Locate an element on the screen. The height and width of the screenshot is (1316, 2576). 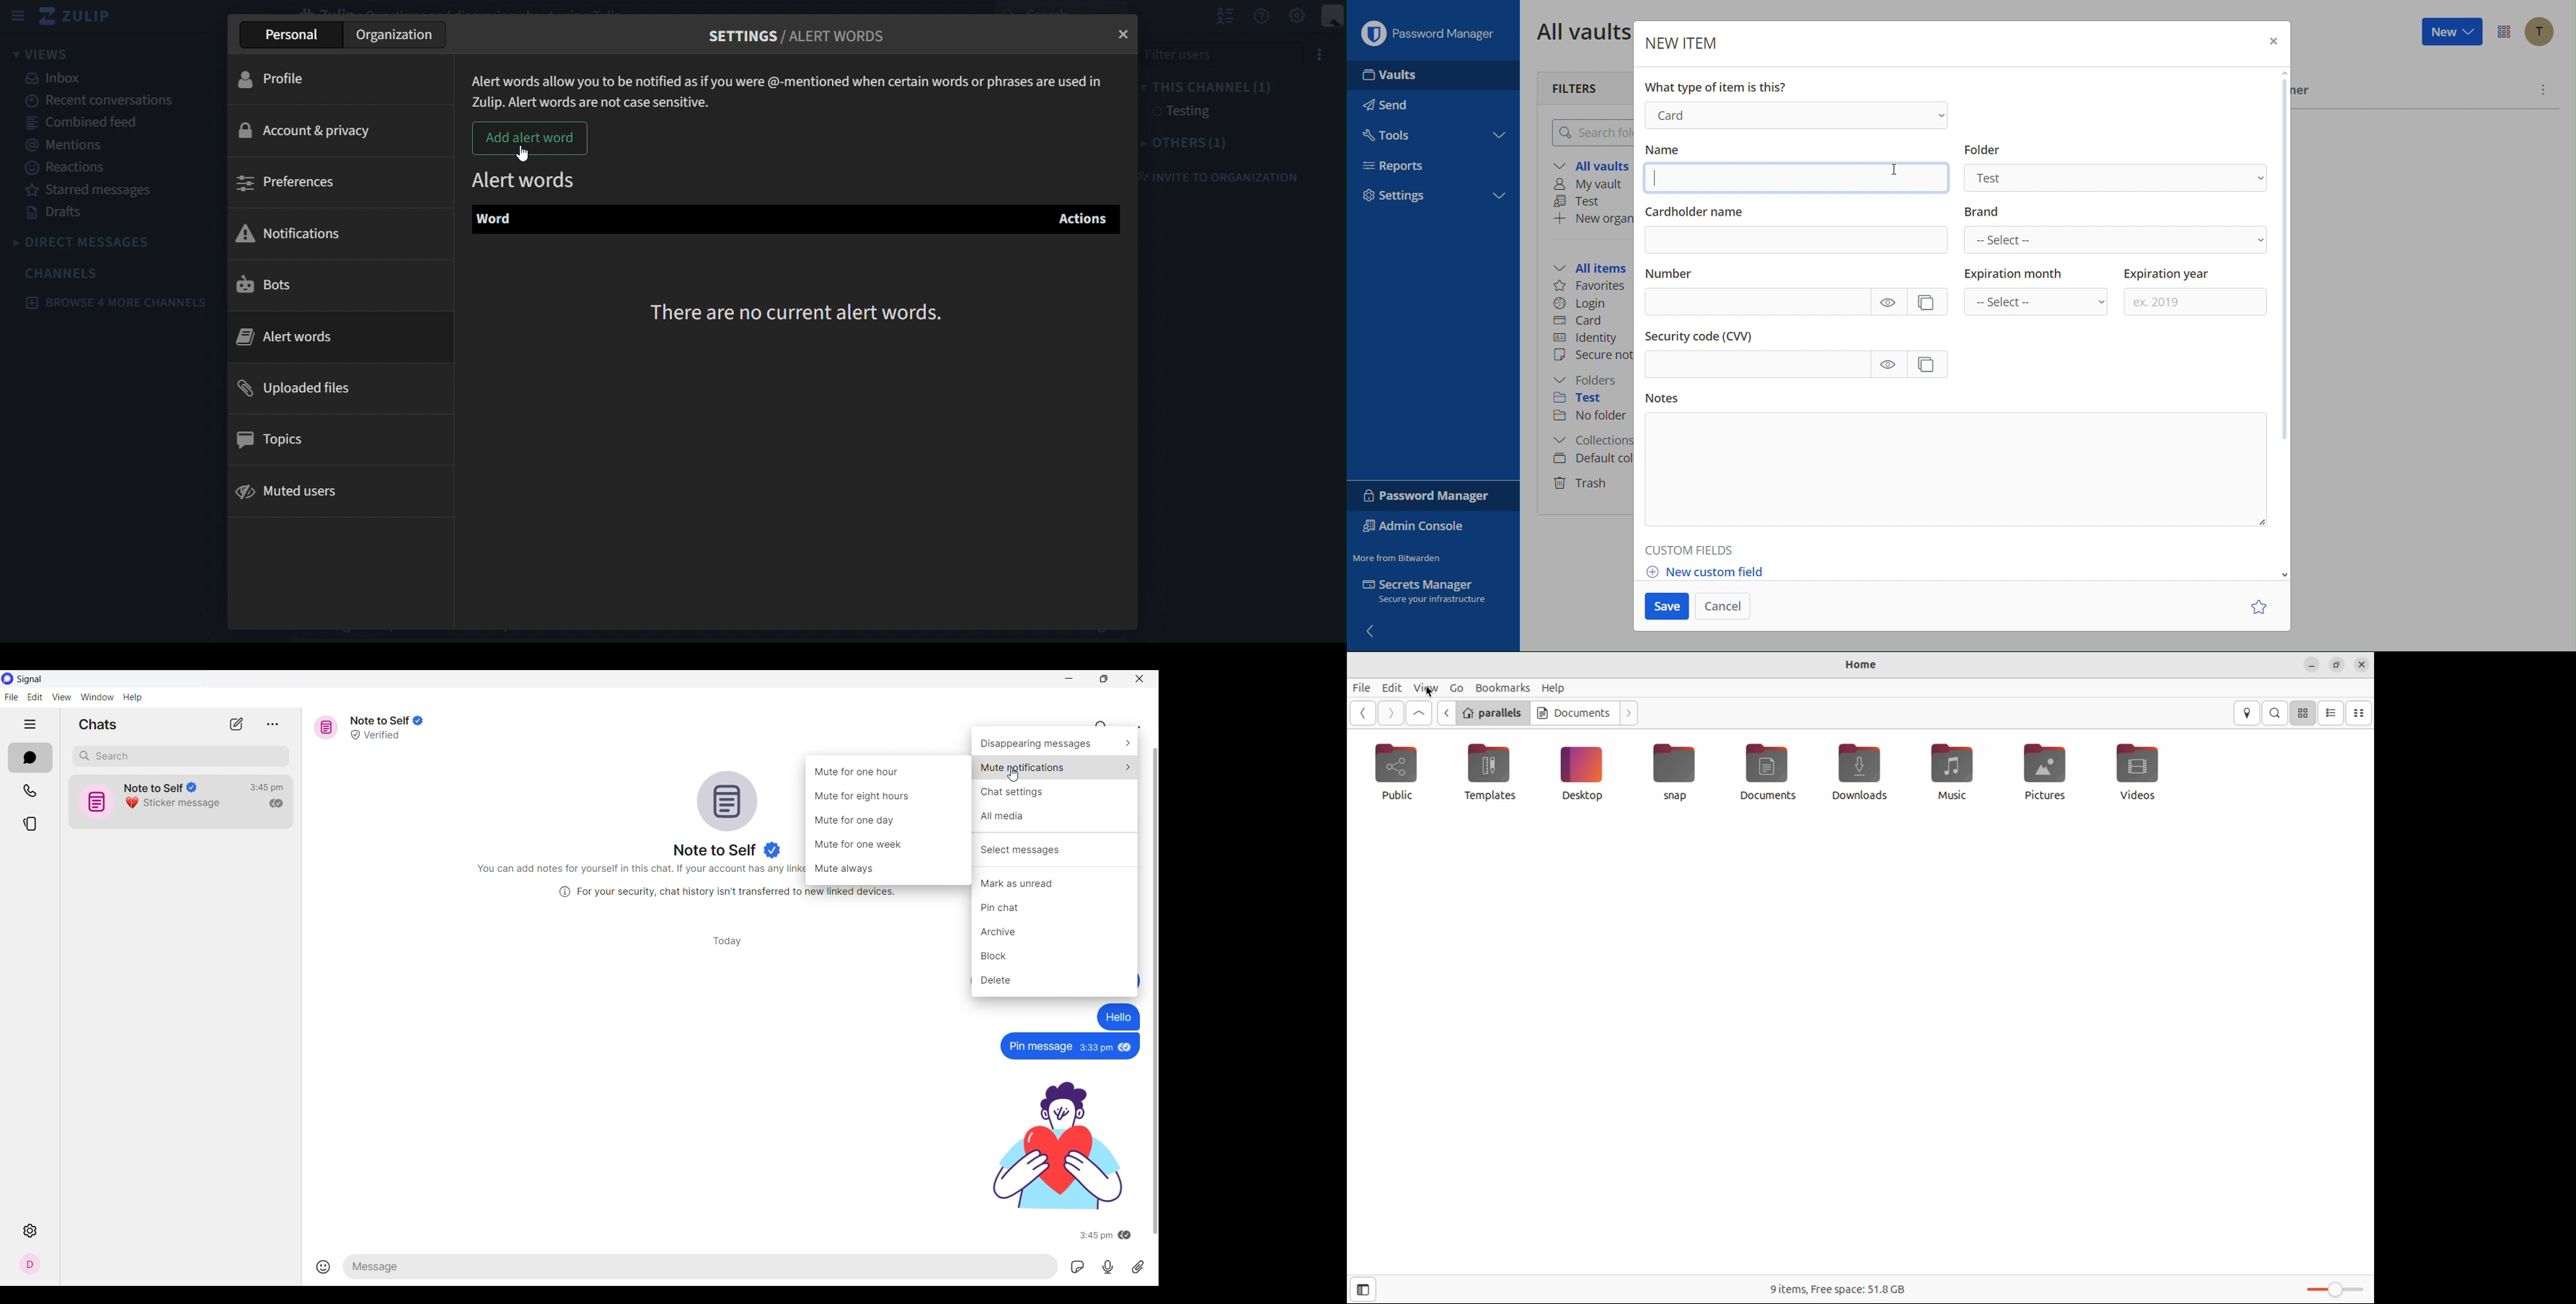
Cursor is located at coordinates (1898, 170).